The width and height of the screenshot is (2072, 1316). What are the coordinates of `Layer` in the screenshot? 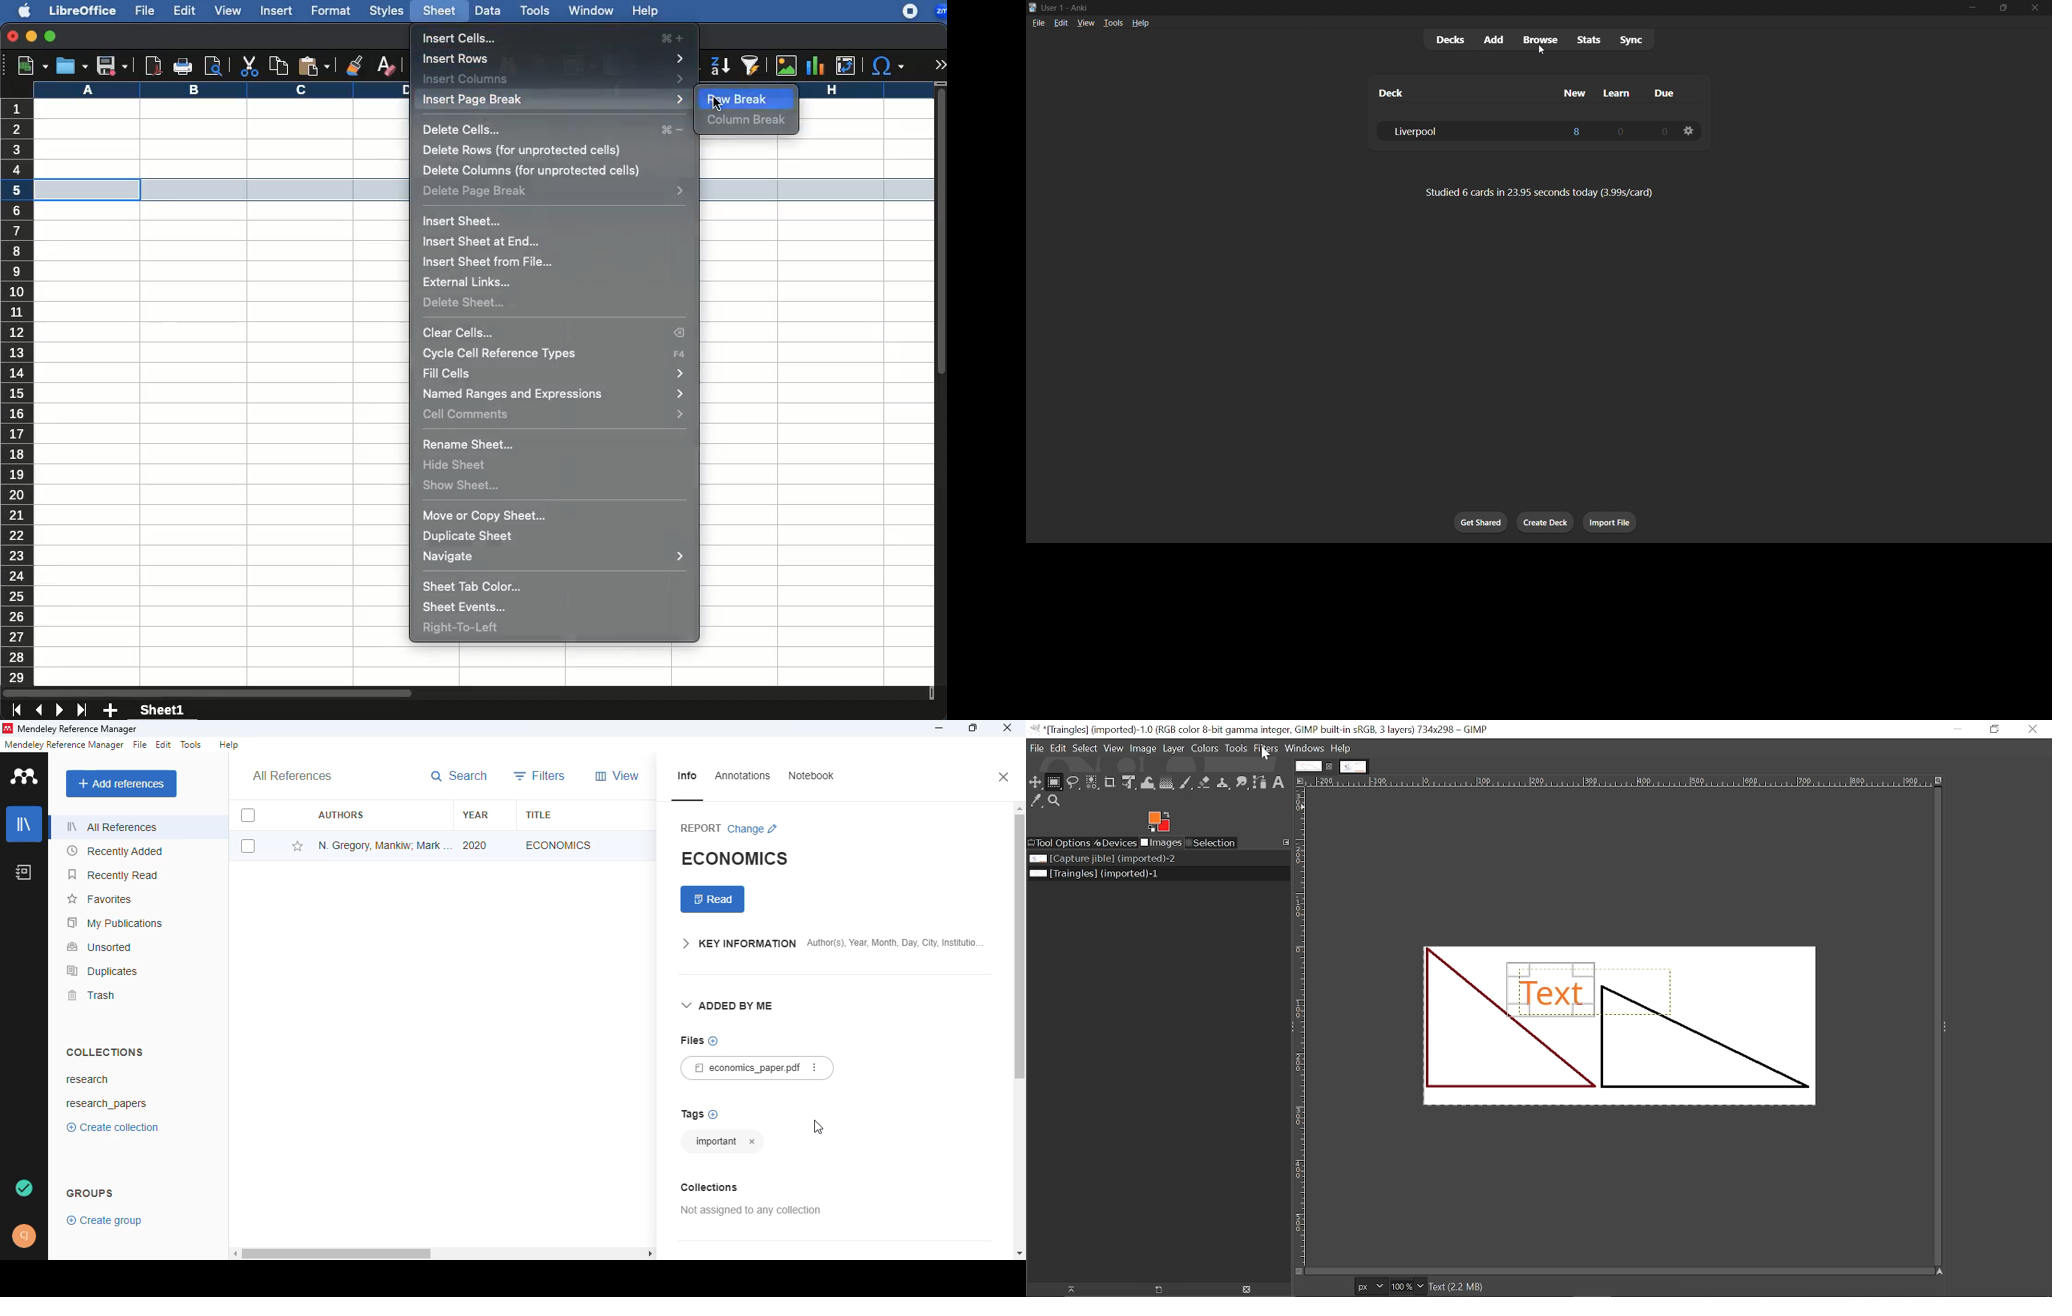 It's located at (1173, 749).